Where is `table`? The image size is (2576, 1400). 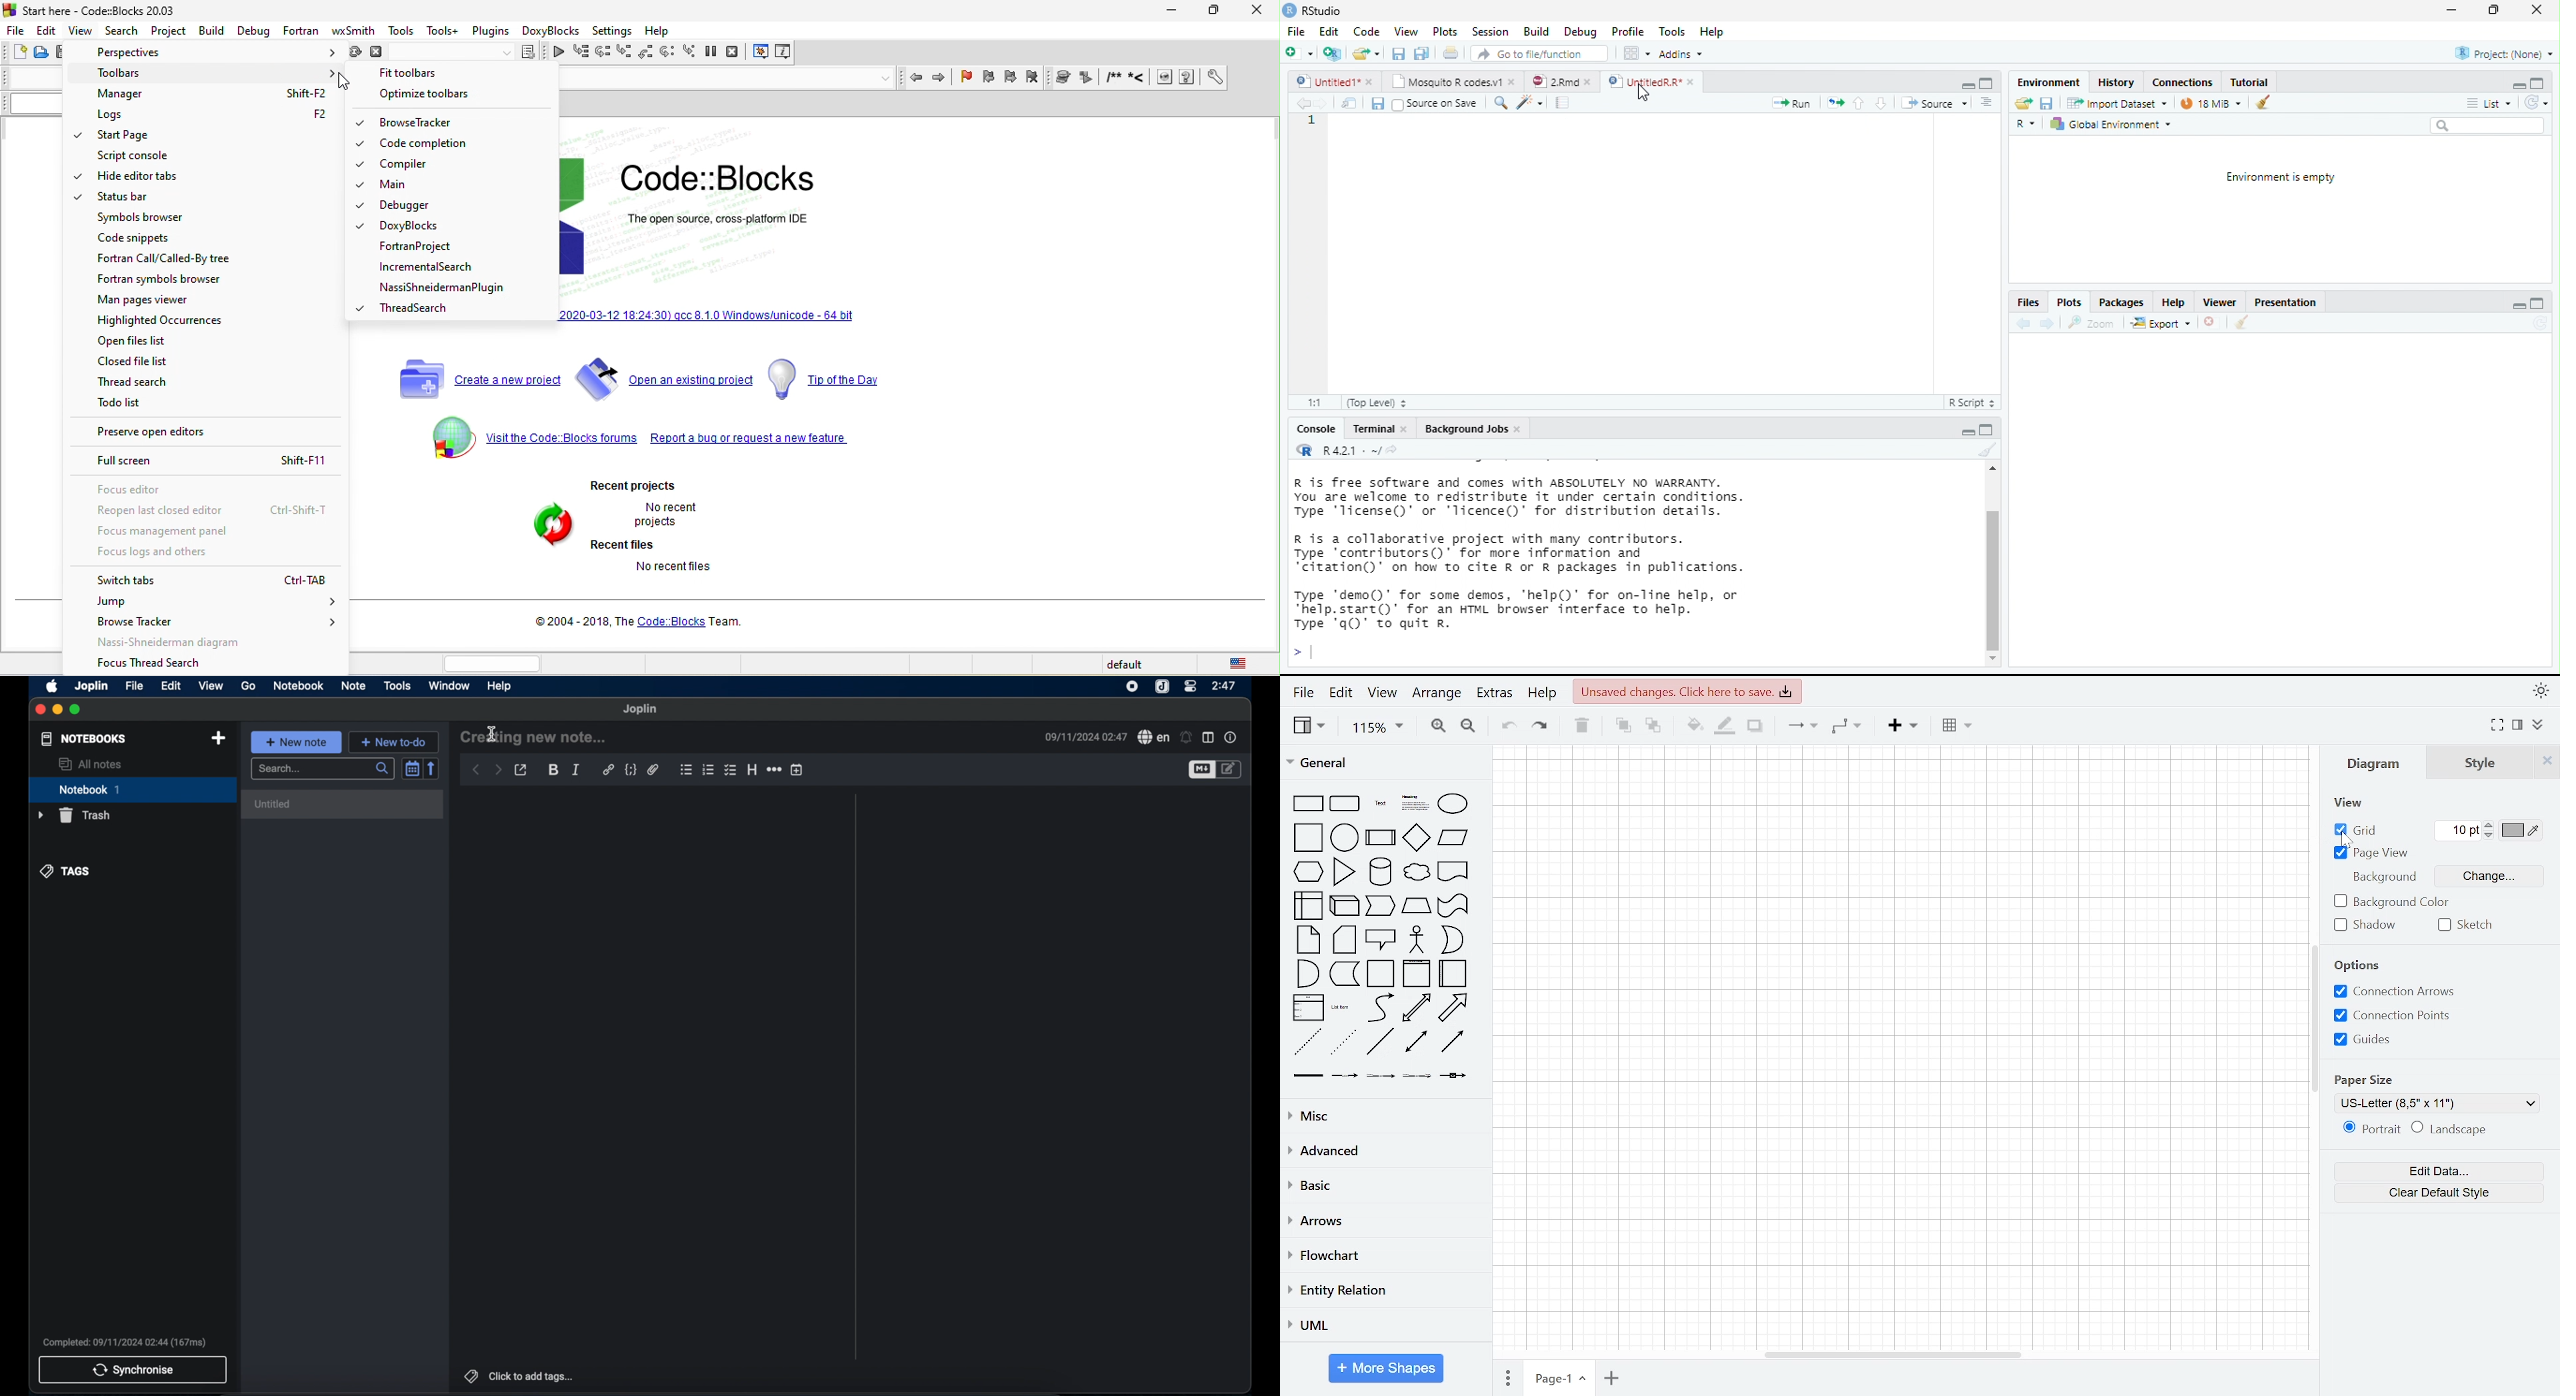 table is located at coordinates (1958, 724).